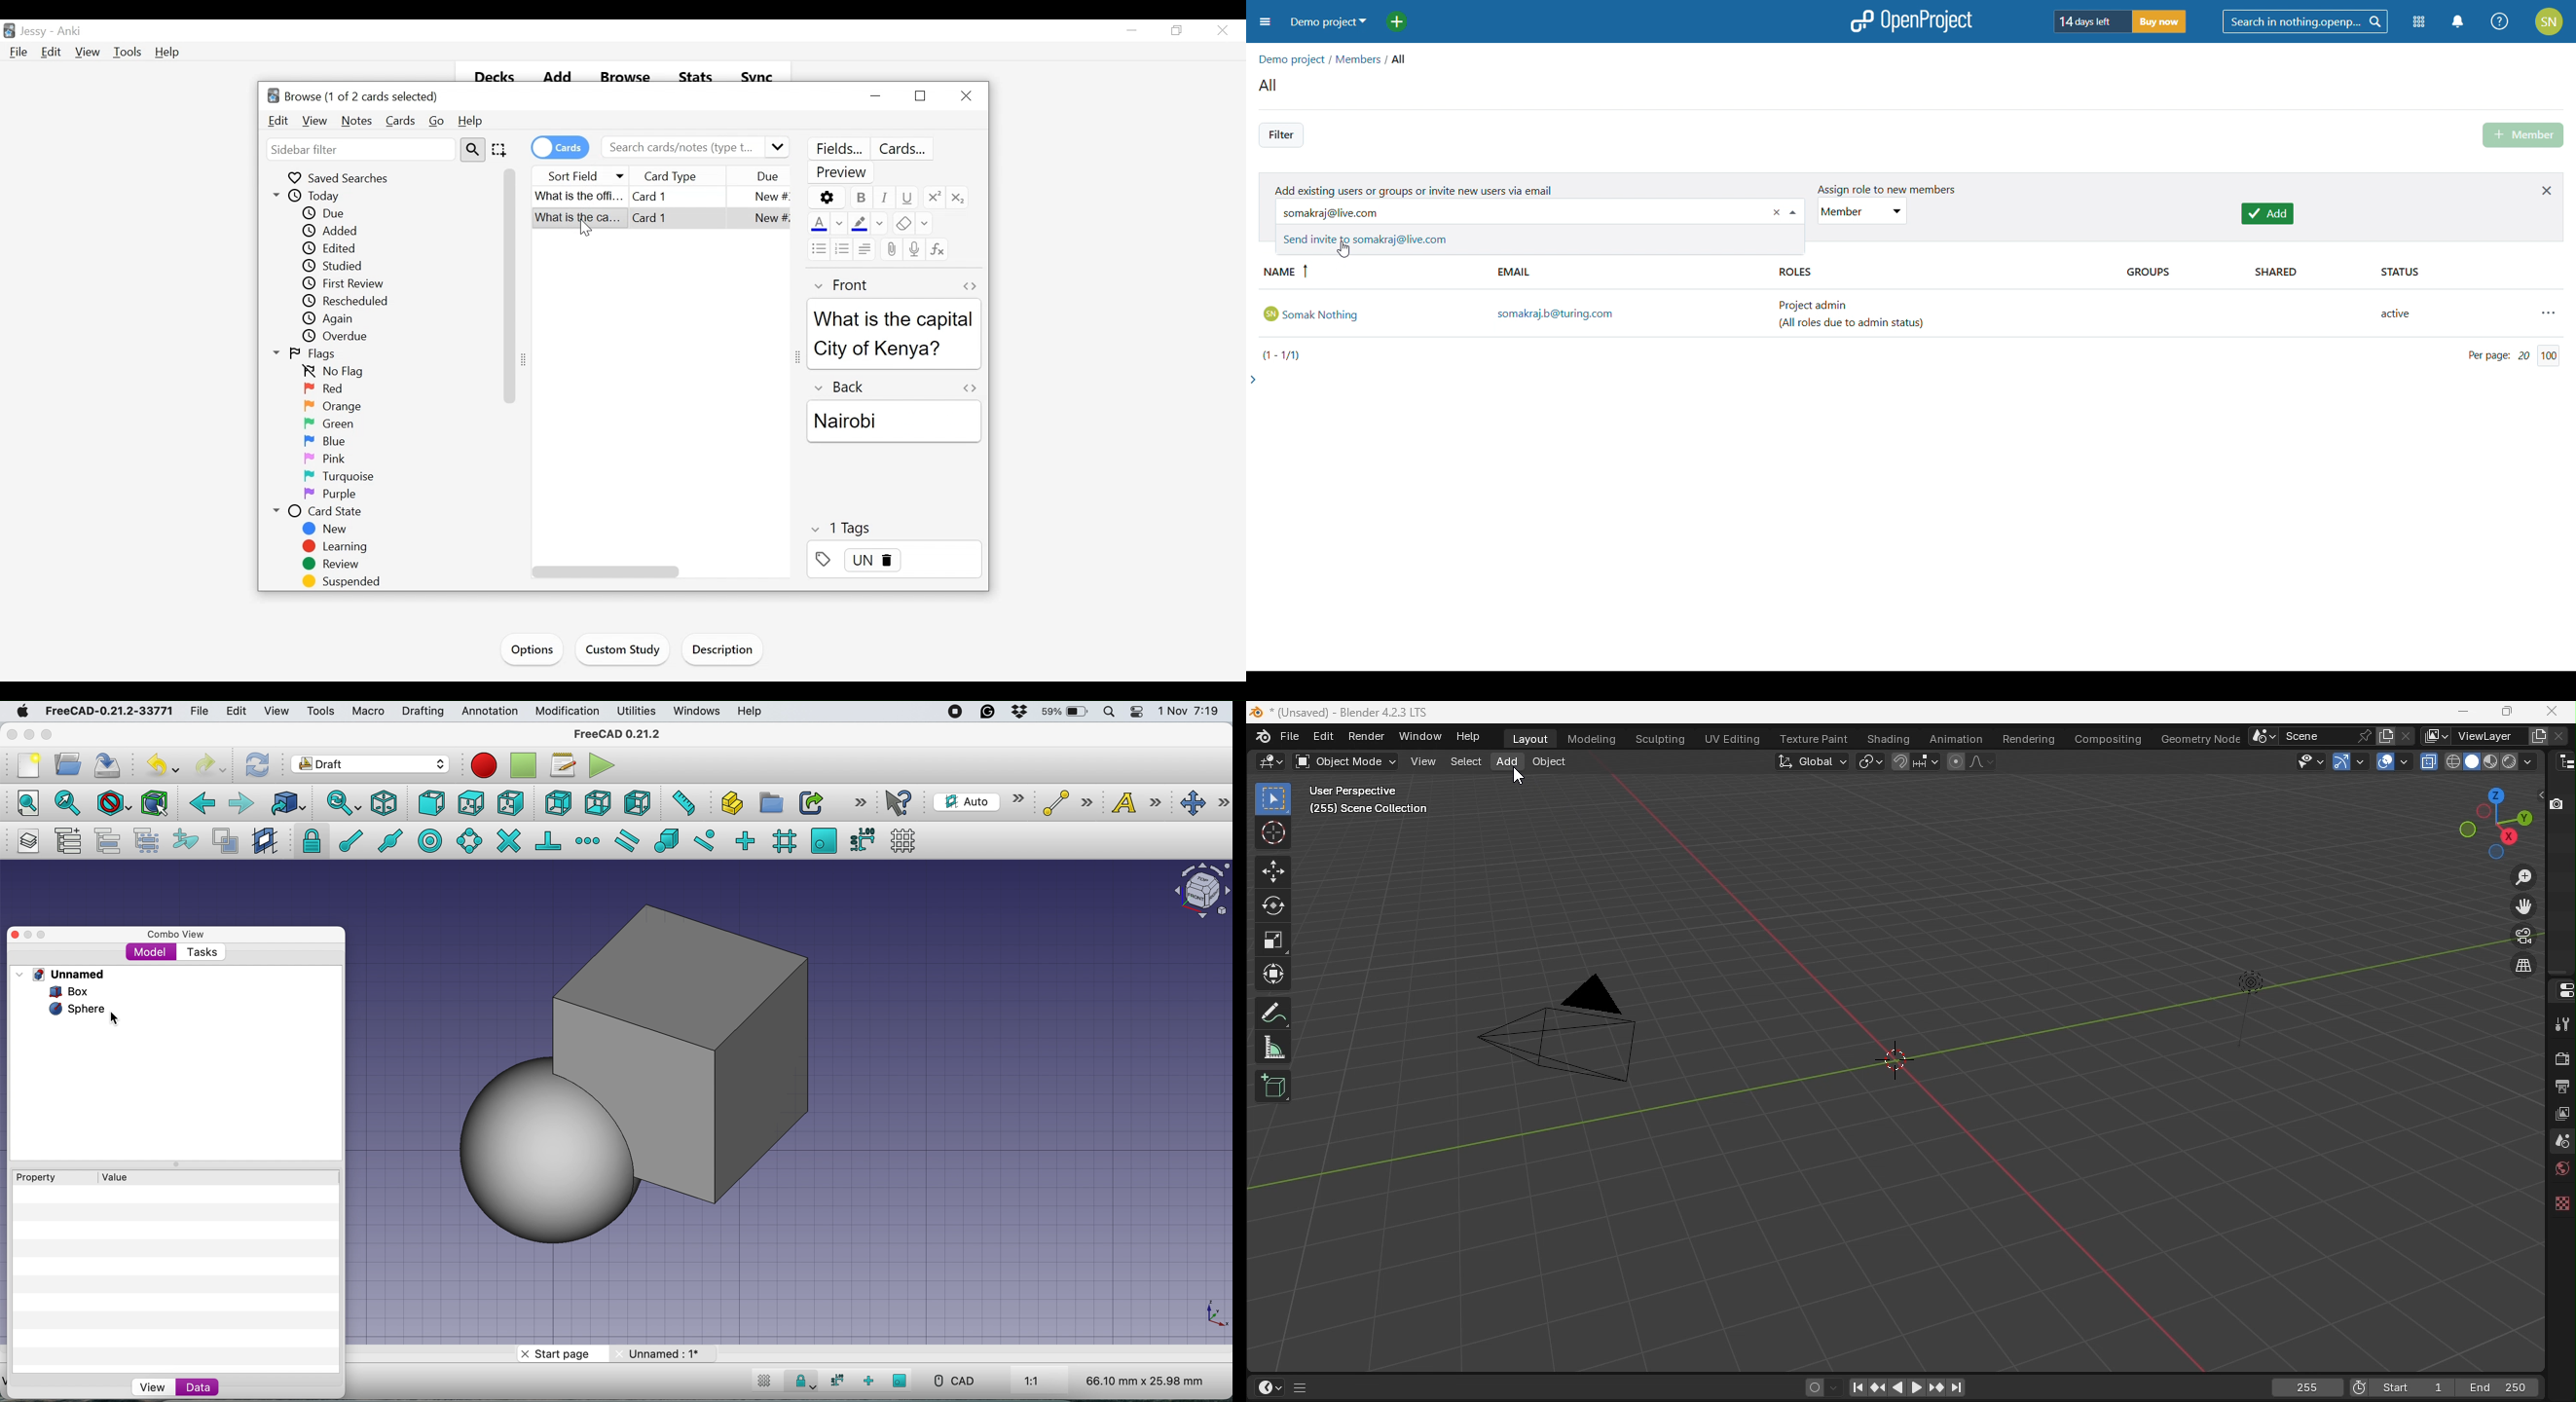 This screenshot has width=2576, height=1428. What do you see at coordinates (1863, 211) in the screenshot?
I see `set role` at bounding box center [1863, 211].